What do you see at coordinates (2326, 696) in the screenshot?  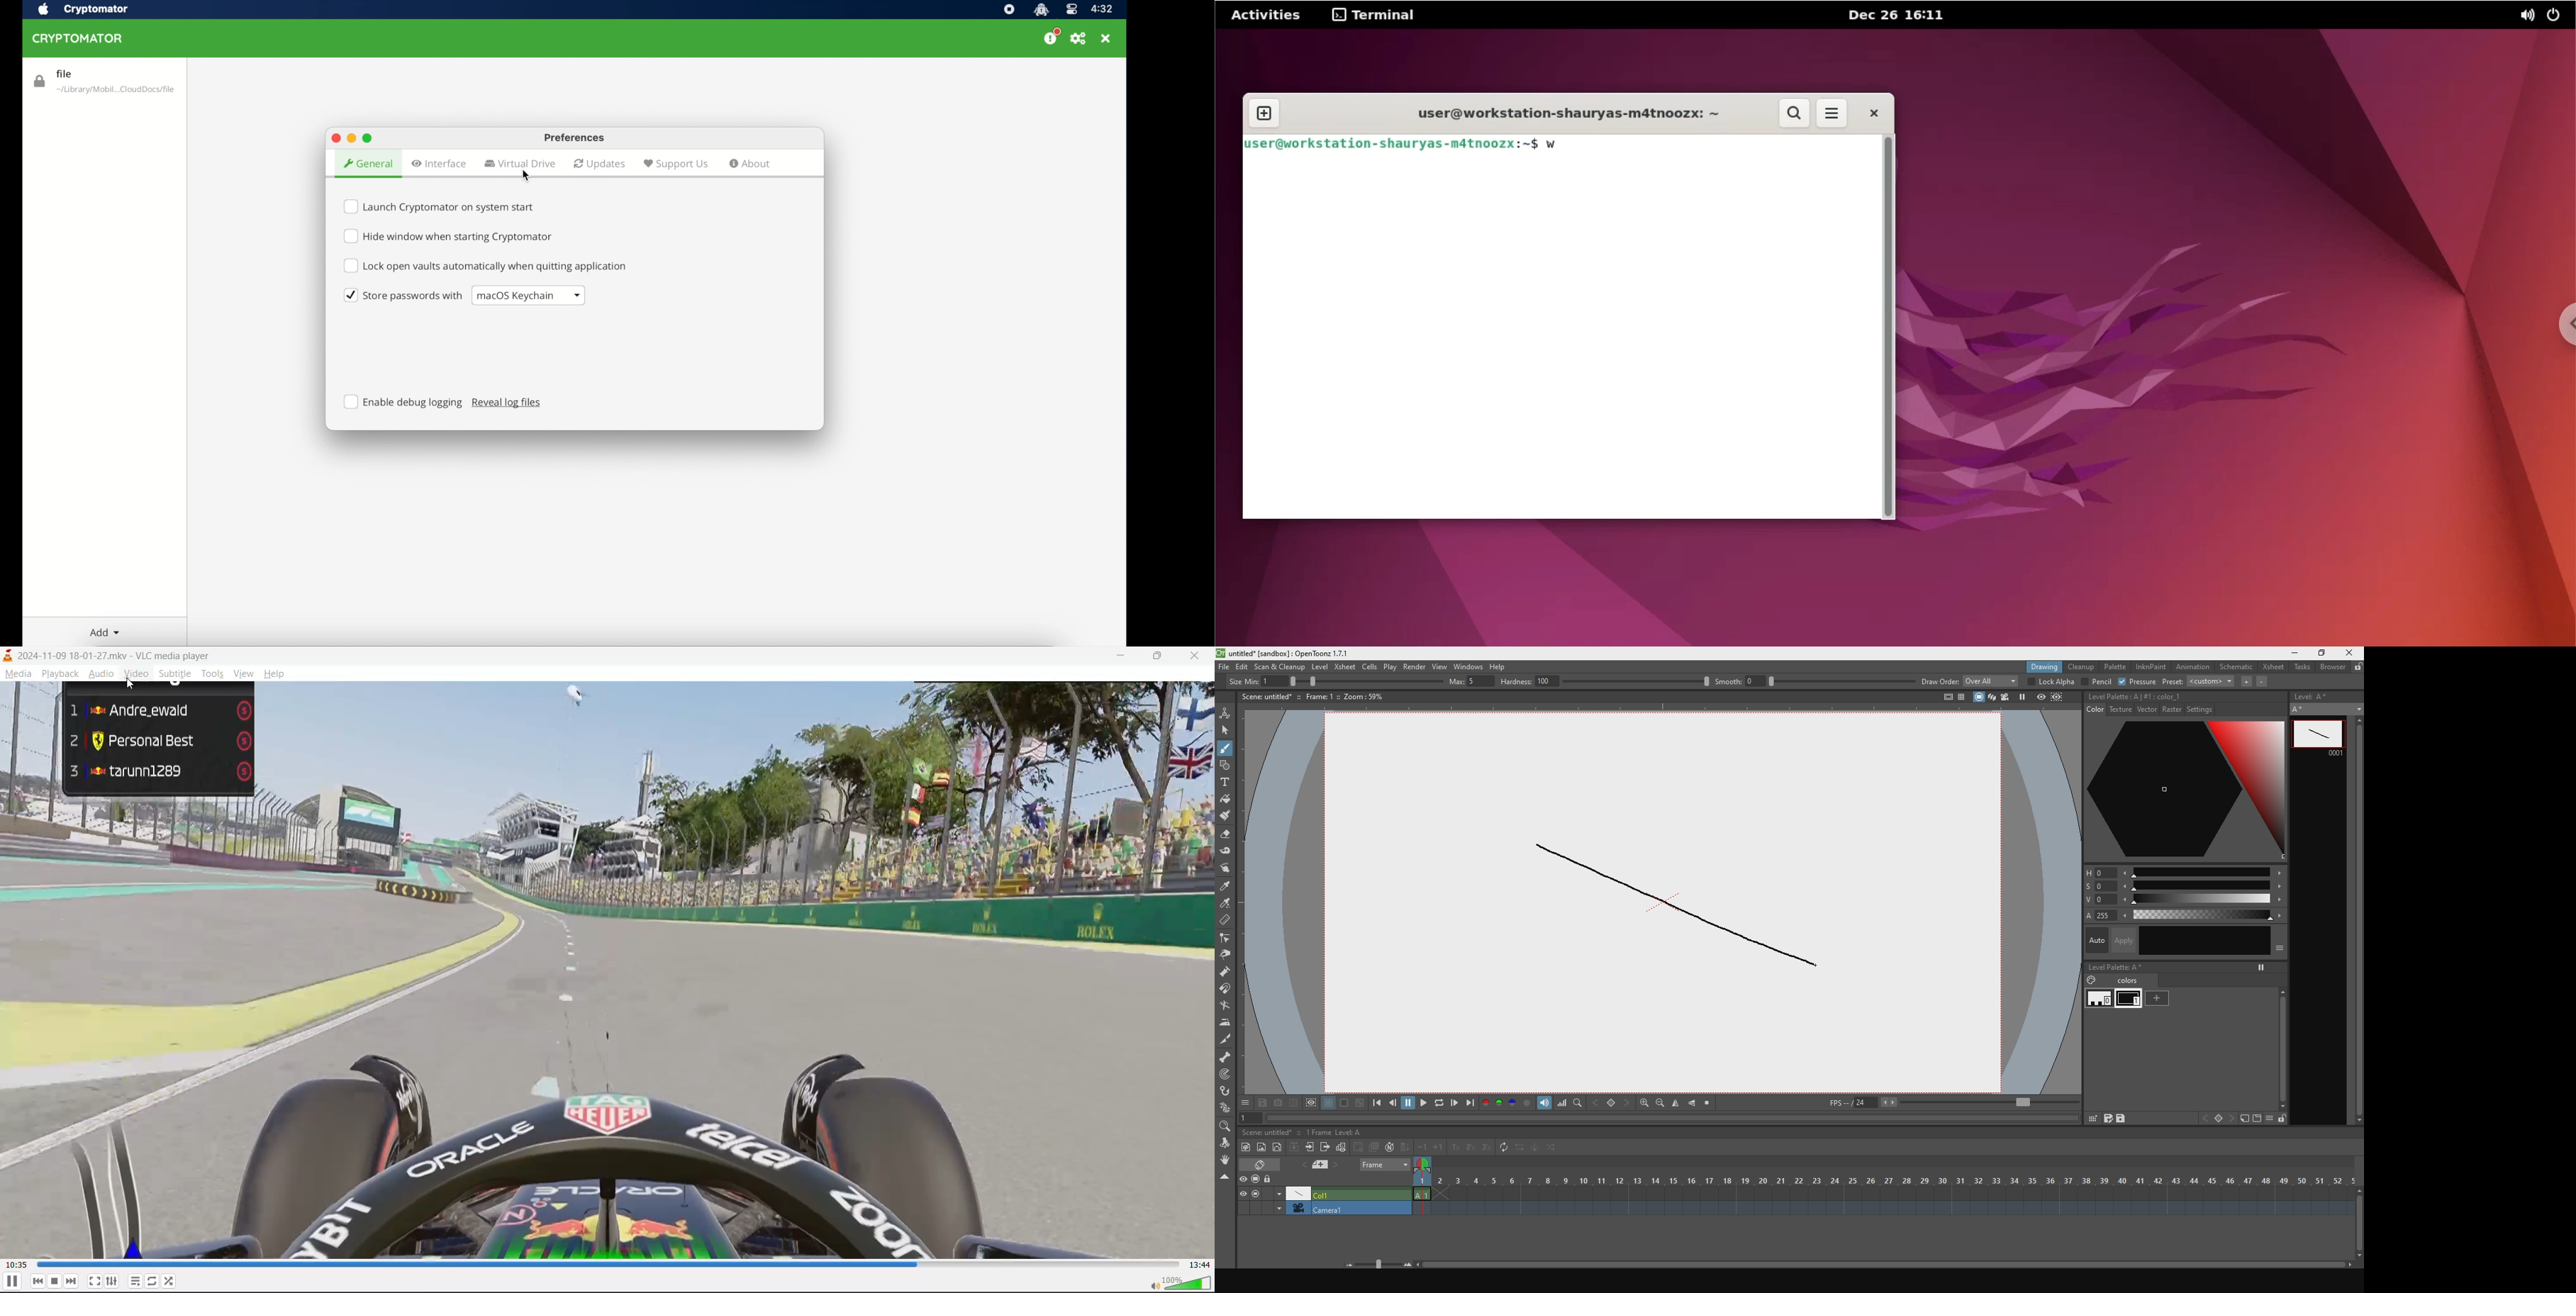 I see `level A` at bounding box center [2326, 696].